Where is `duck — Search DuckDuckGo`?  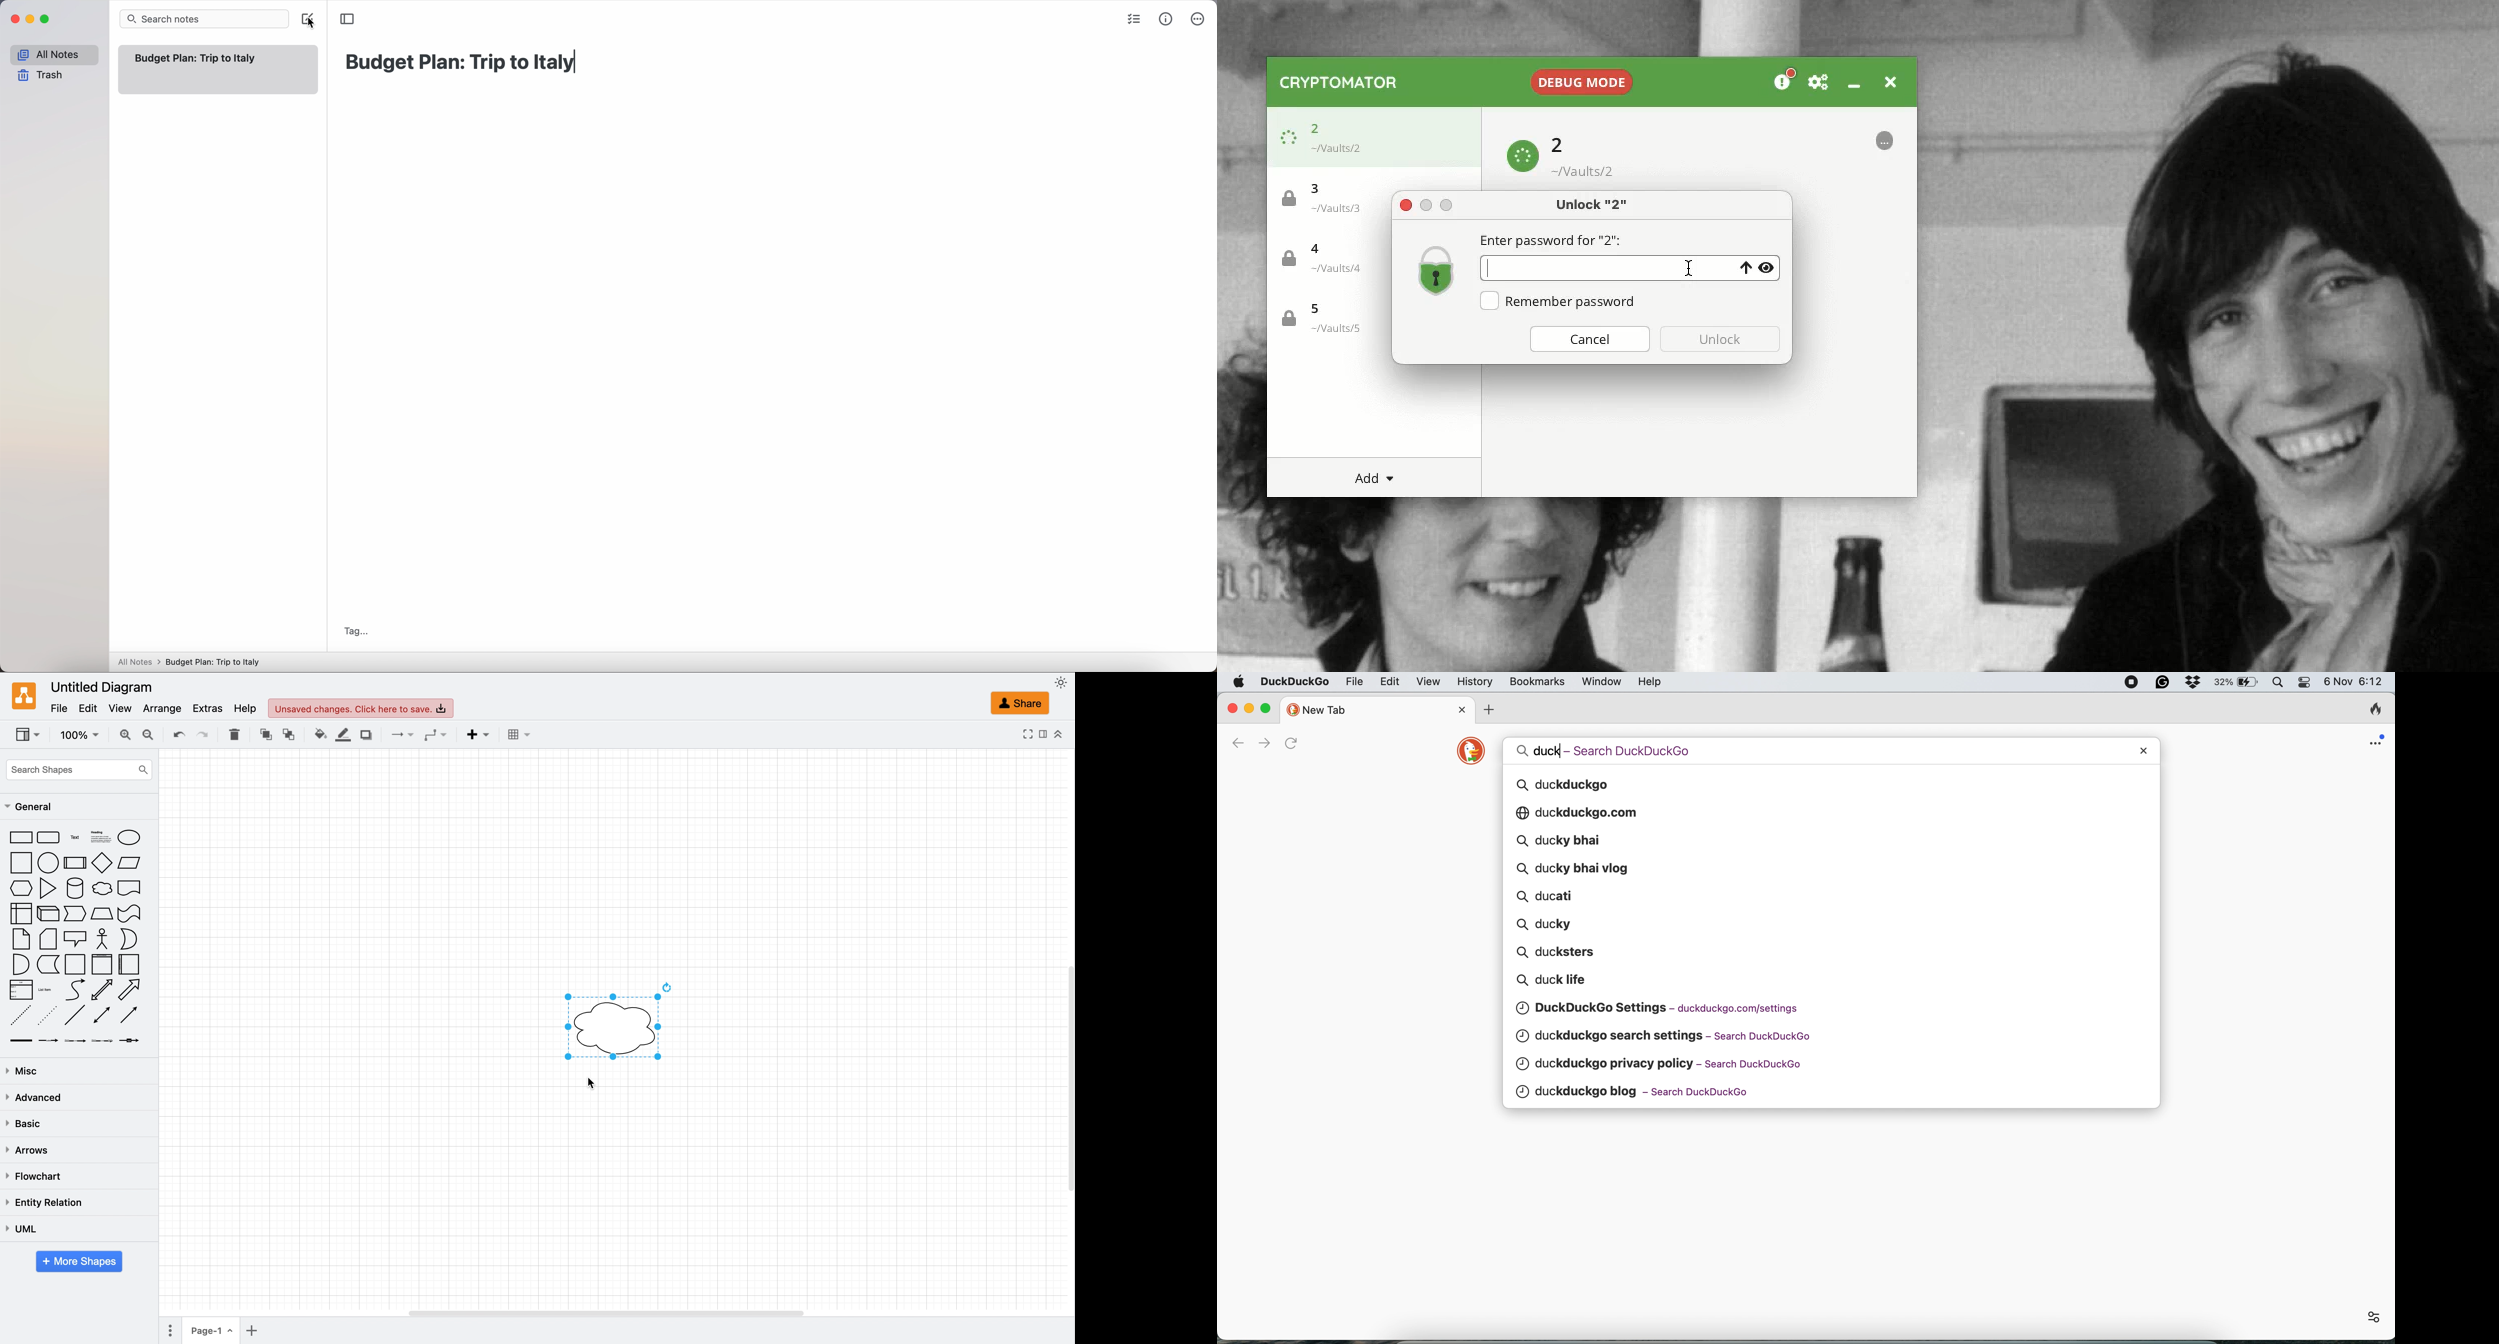 duck — Search DuckDuckGo is located at coordinates (1618, 750).